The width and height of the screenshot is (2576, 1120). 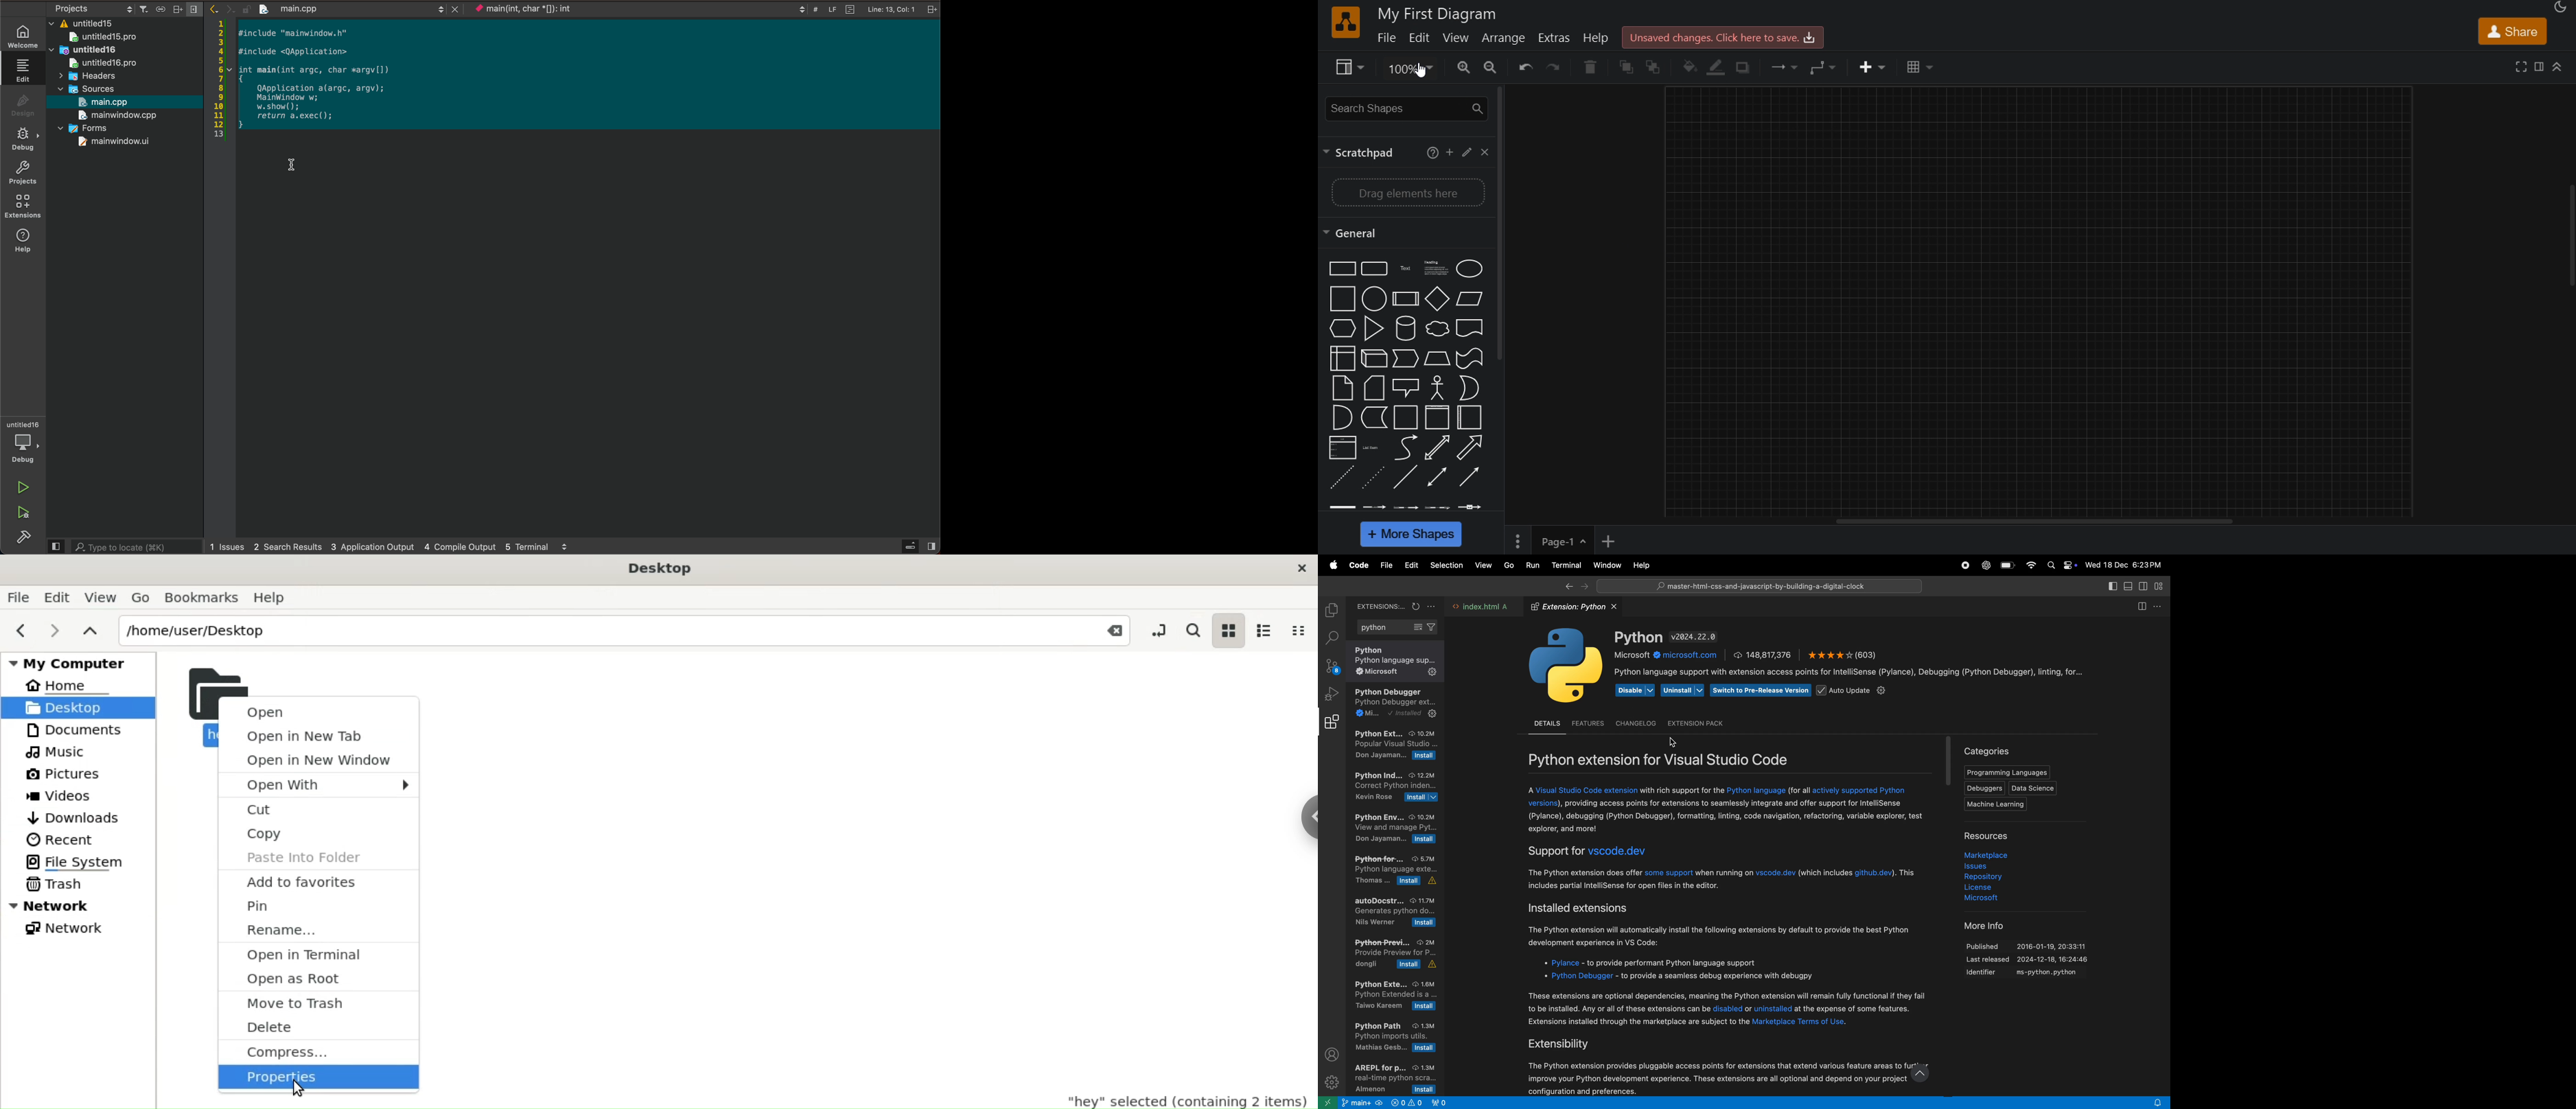 I want to click on file, so click(x=1387, y=41).